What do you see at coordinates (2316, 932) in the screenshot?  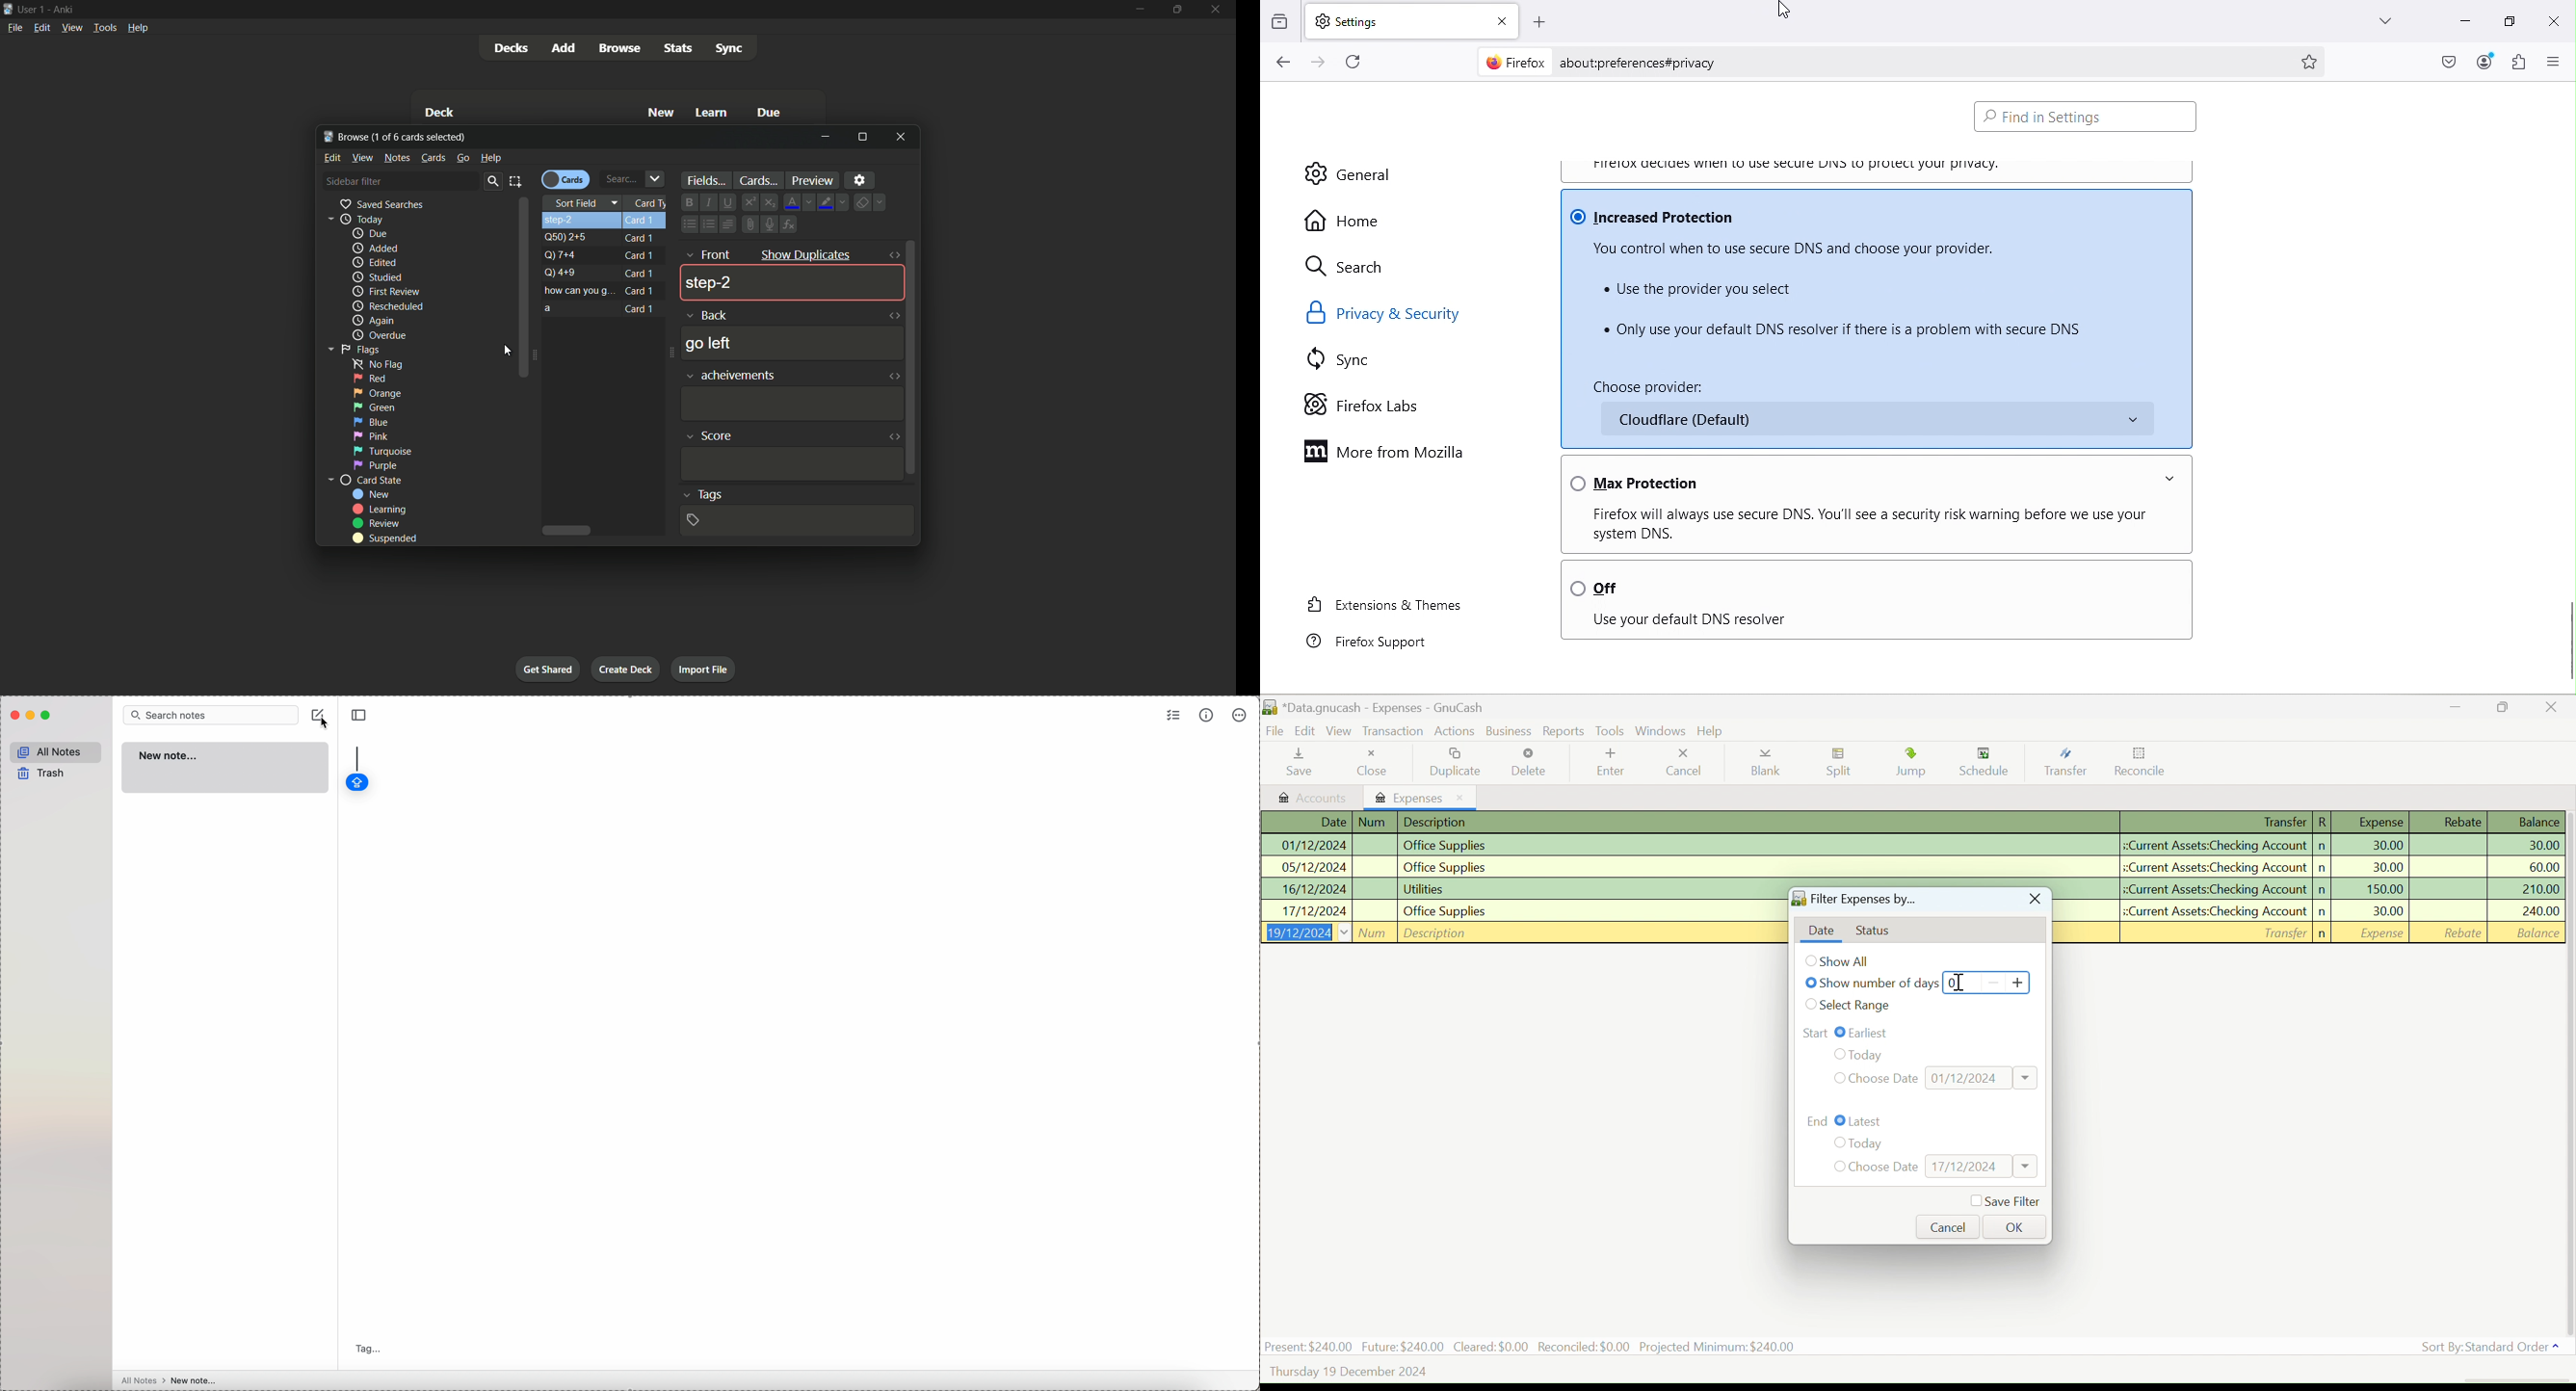 I see `New Entry Field` at bounding box center [2316, 932].